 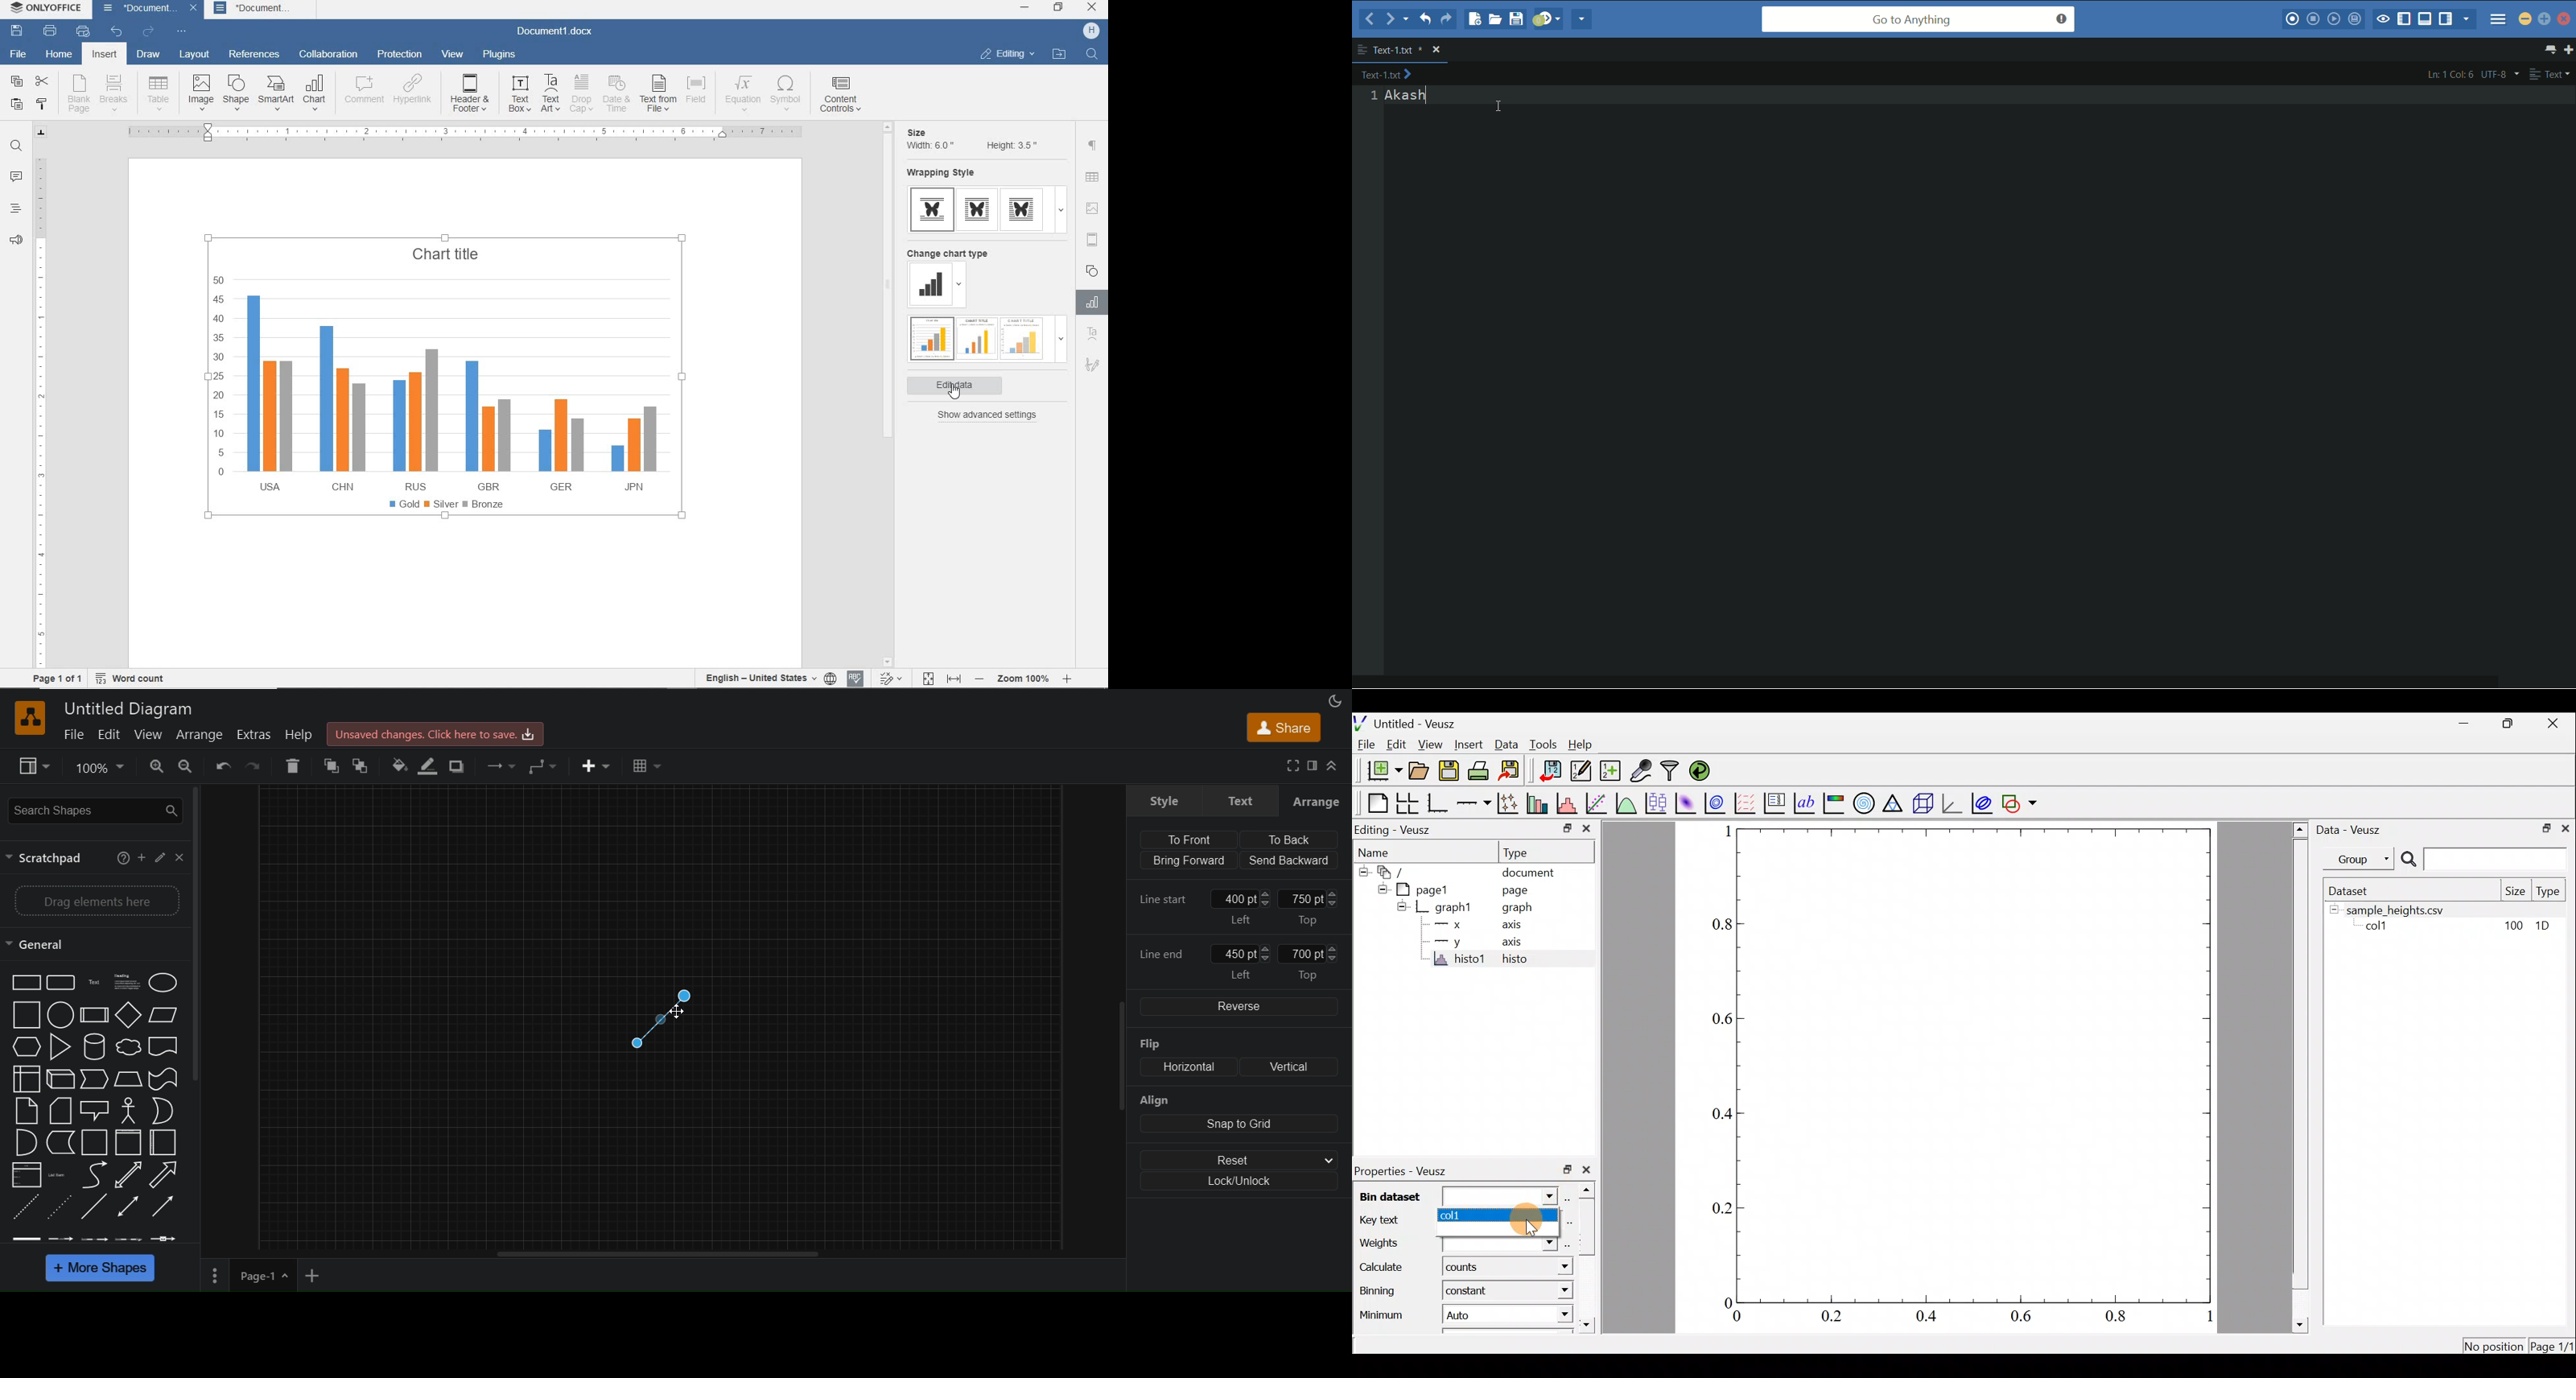 I want to click on redo, so click(x=148, y=32).